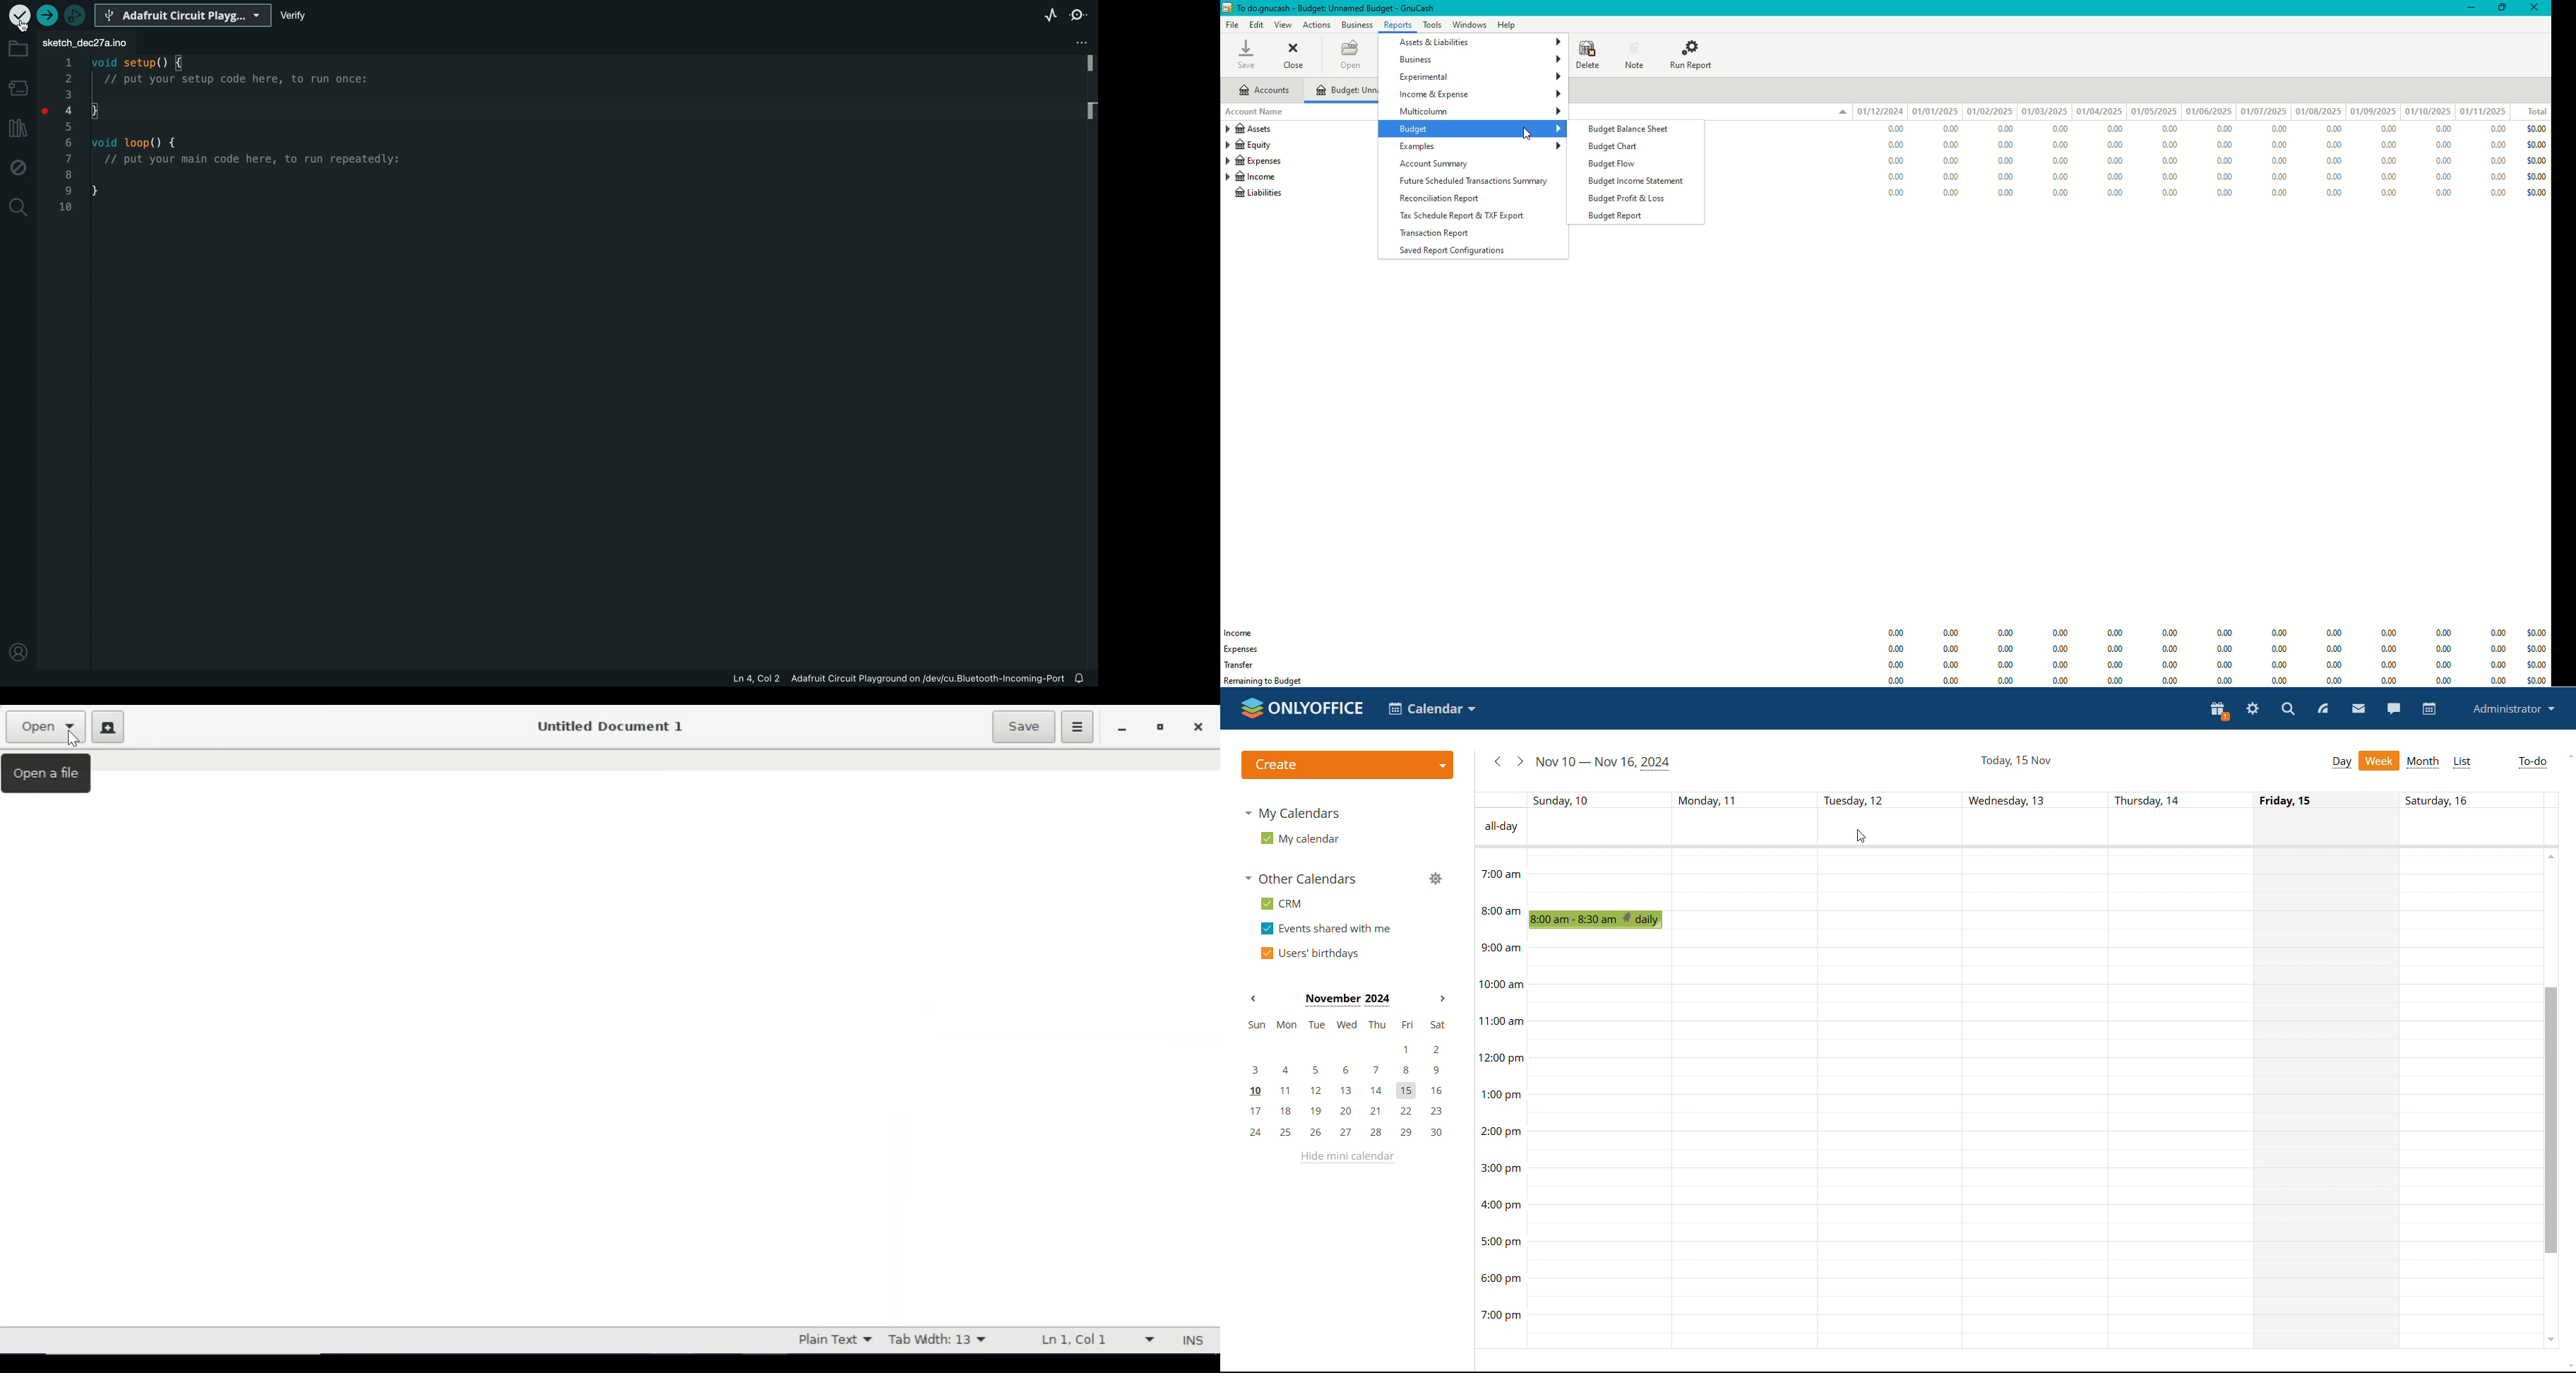 The image size is (2576, 1400). What do you see at coordinates (2568, 1367) in the screenshot?
I see `scroll down` at bounding box center [2568, 1367].